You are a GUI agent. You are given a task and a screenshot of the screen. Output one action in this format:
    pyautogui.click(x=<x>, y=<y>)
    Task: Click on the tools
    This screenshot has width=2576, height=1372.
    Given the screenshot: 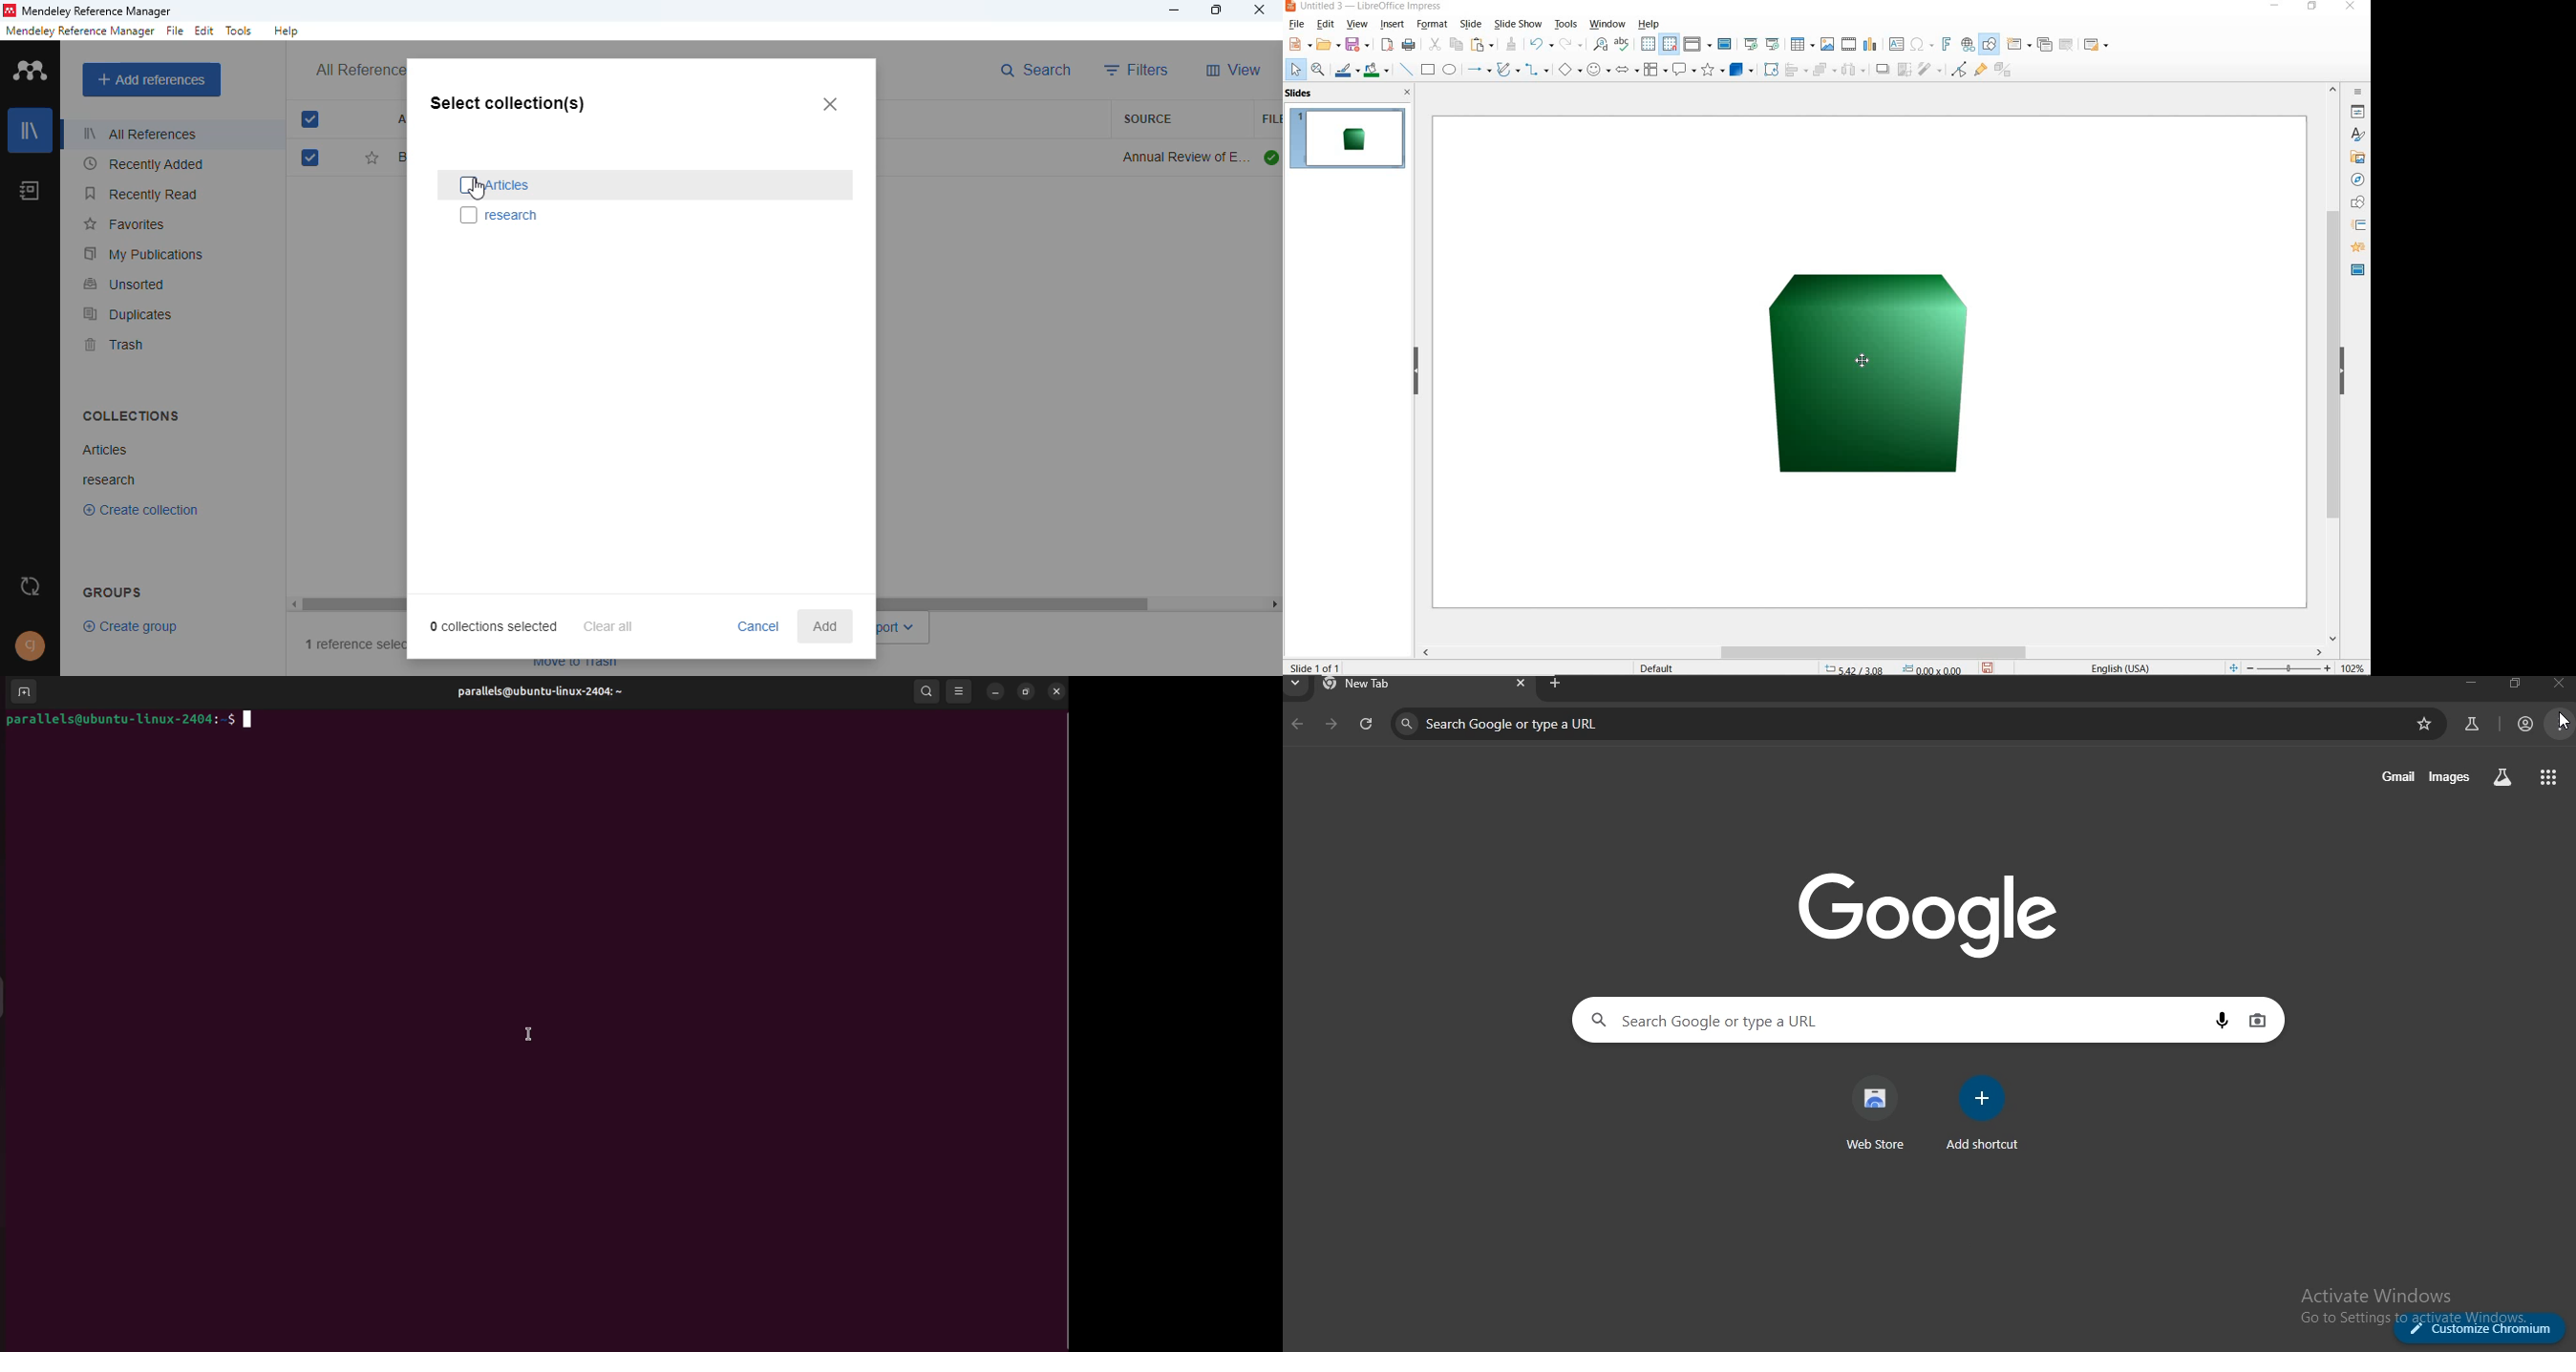 What is the action you would take?
    pyautogui.click(x=1566, y=24)
    